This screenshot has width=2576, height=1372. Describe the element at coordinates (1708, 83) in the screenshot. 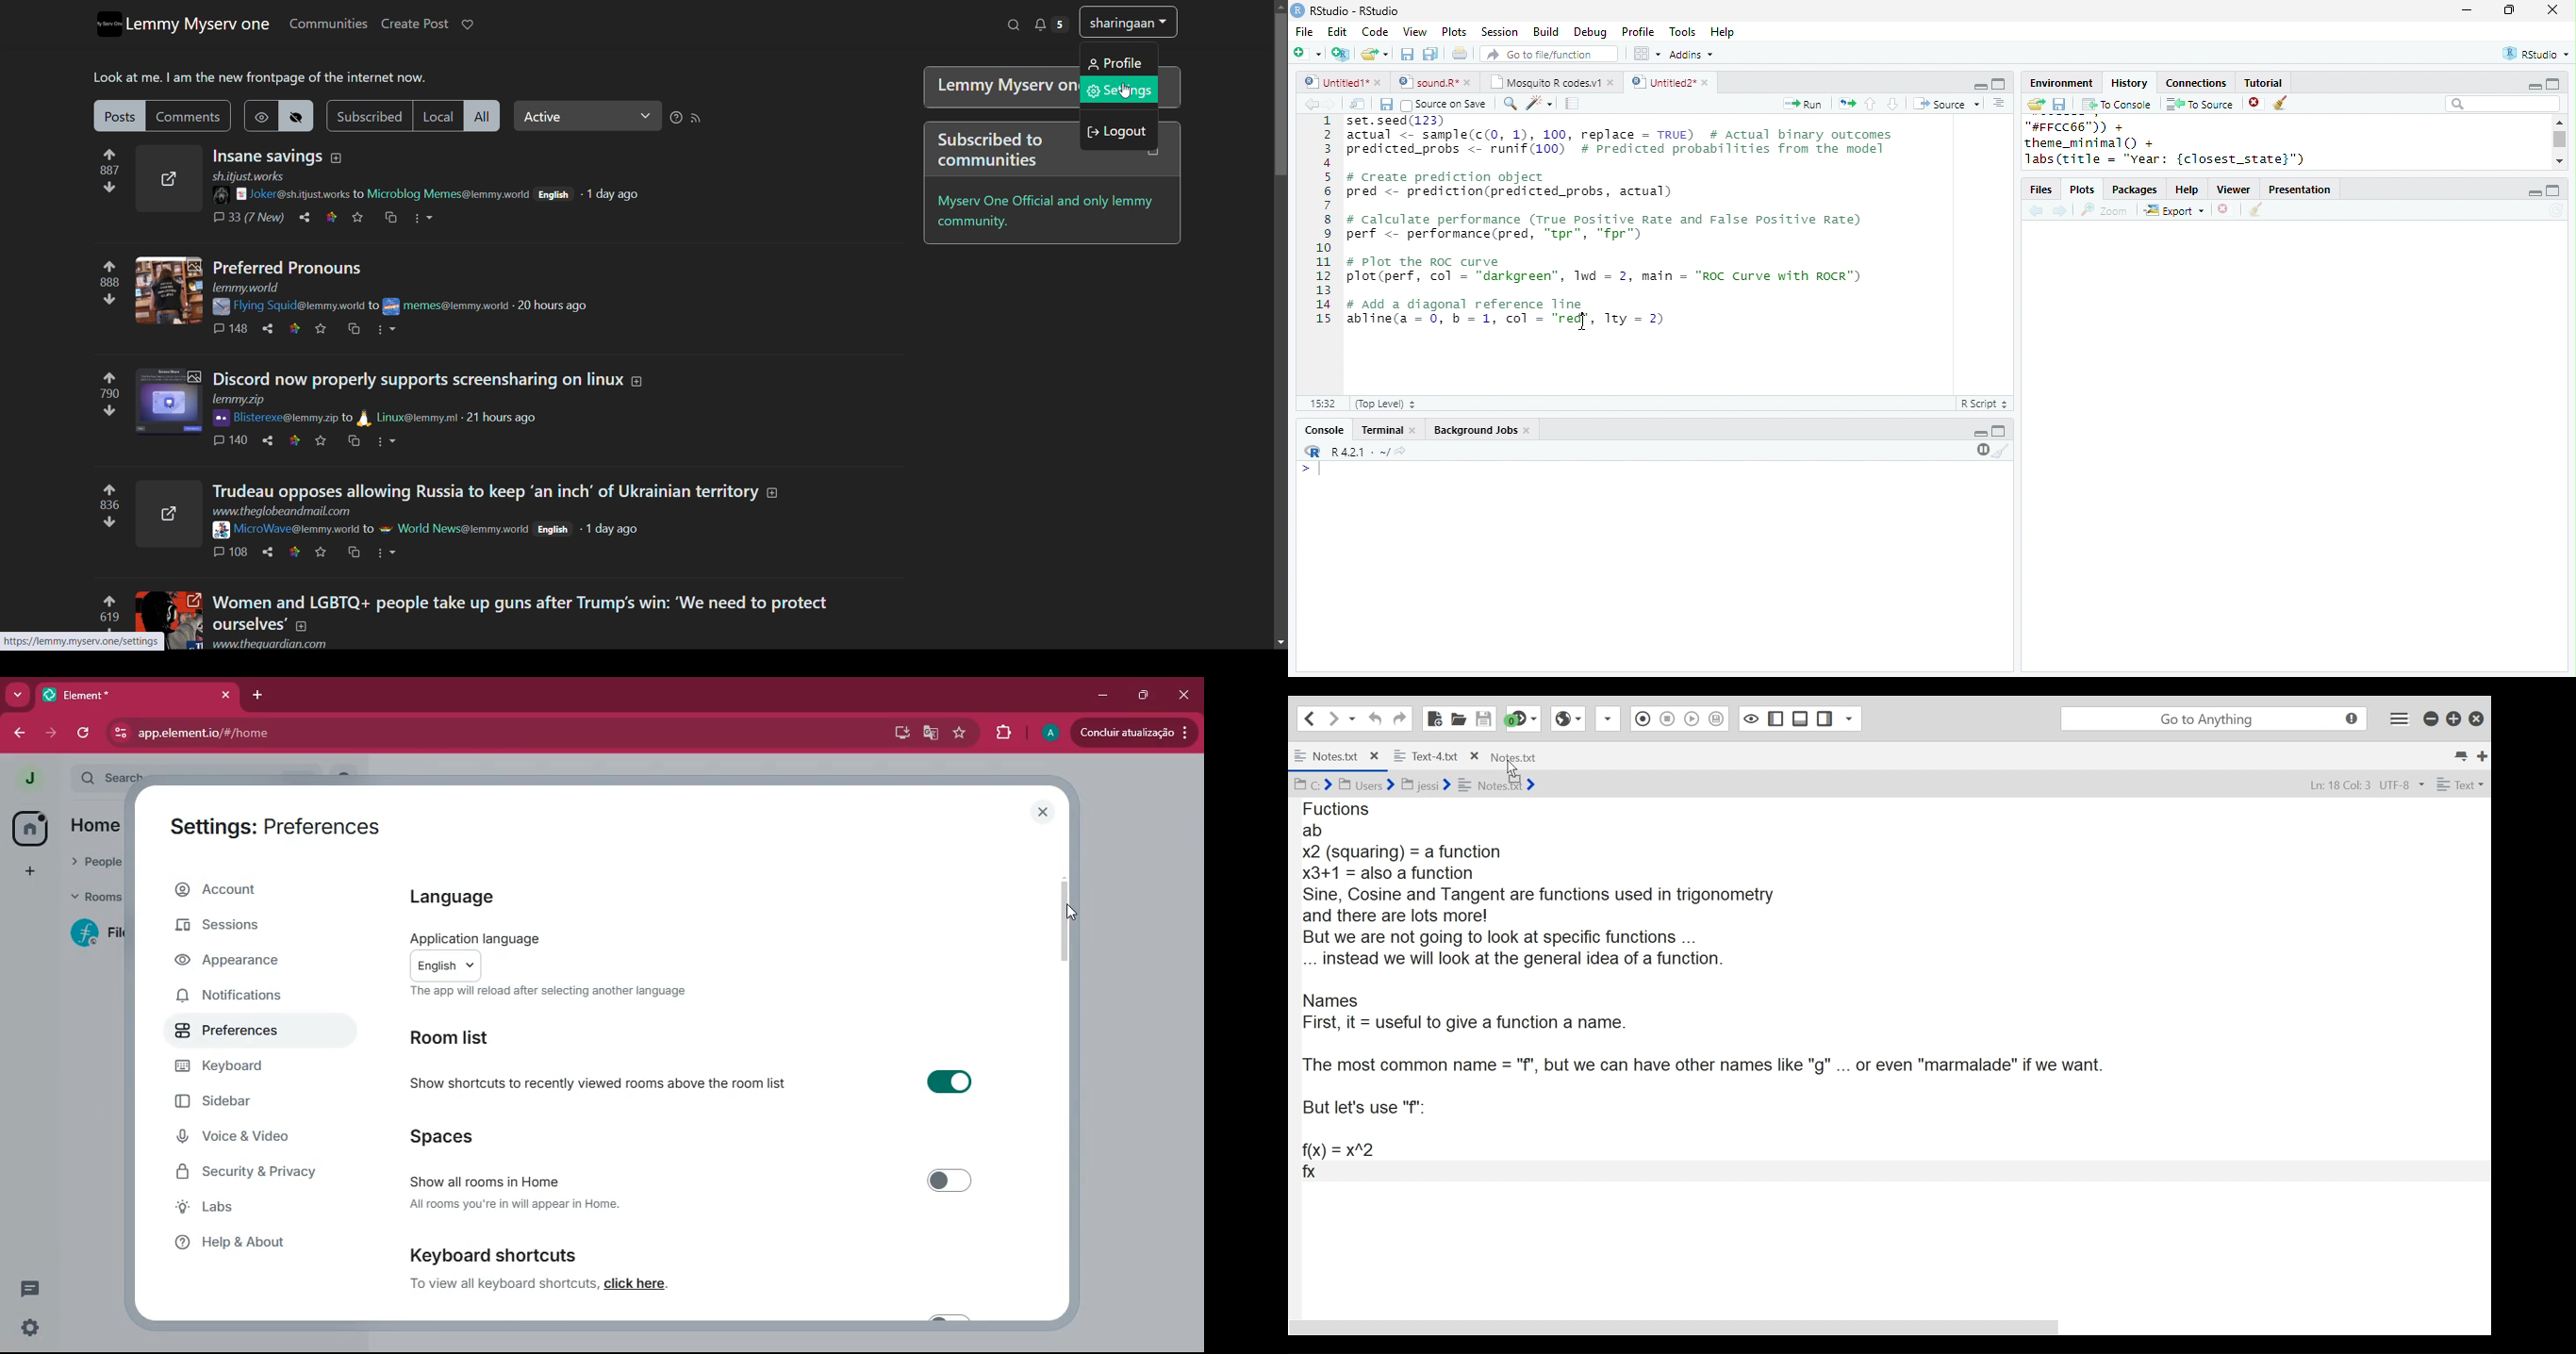

I see `close` at that location.